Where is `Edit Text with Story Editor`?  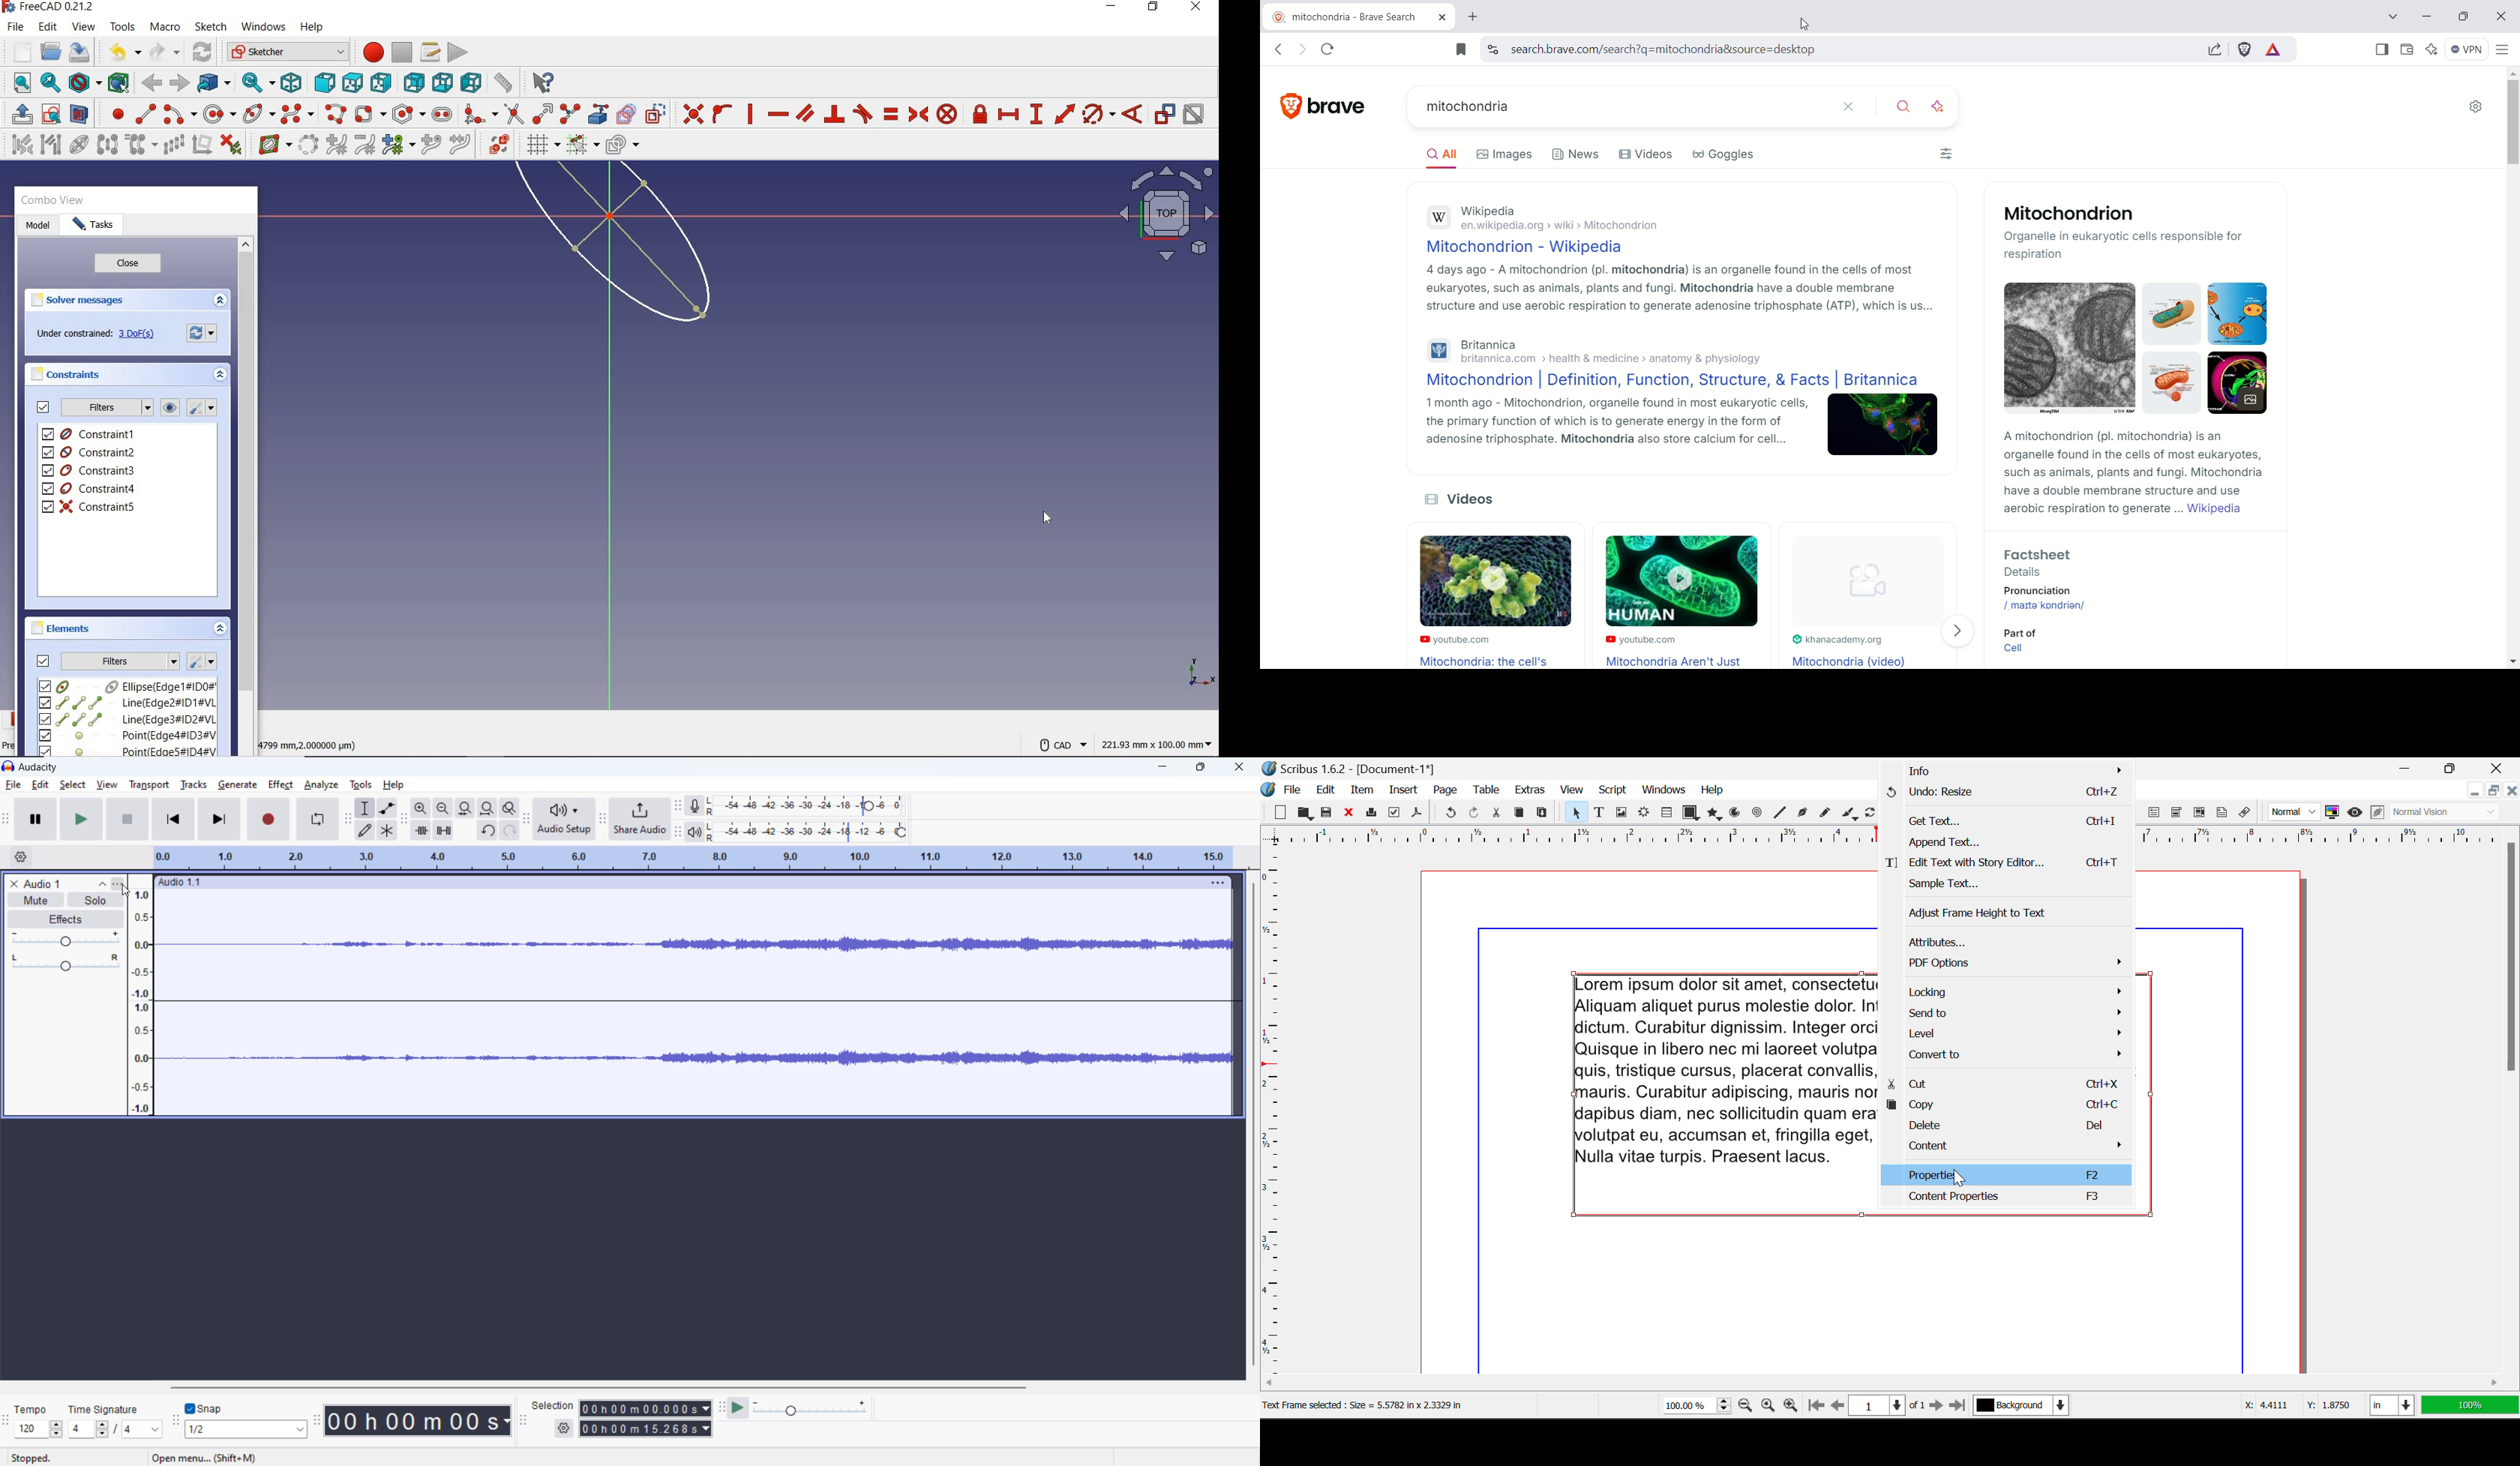 Edit Text with Story Editor is located at coordinates (2006, 864).